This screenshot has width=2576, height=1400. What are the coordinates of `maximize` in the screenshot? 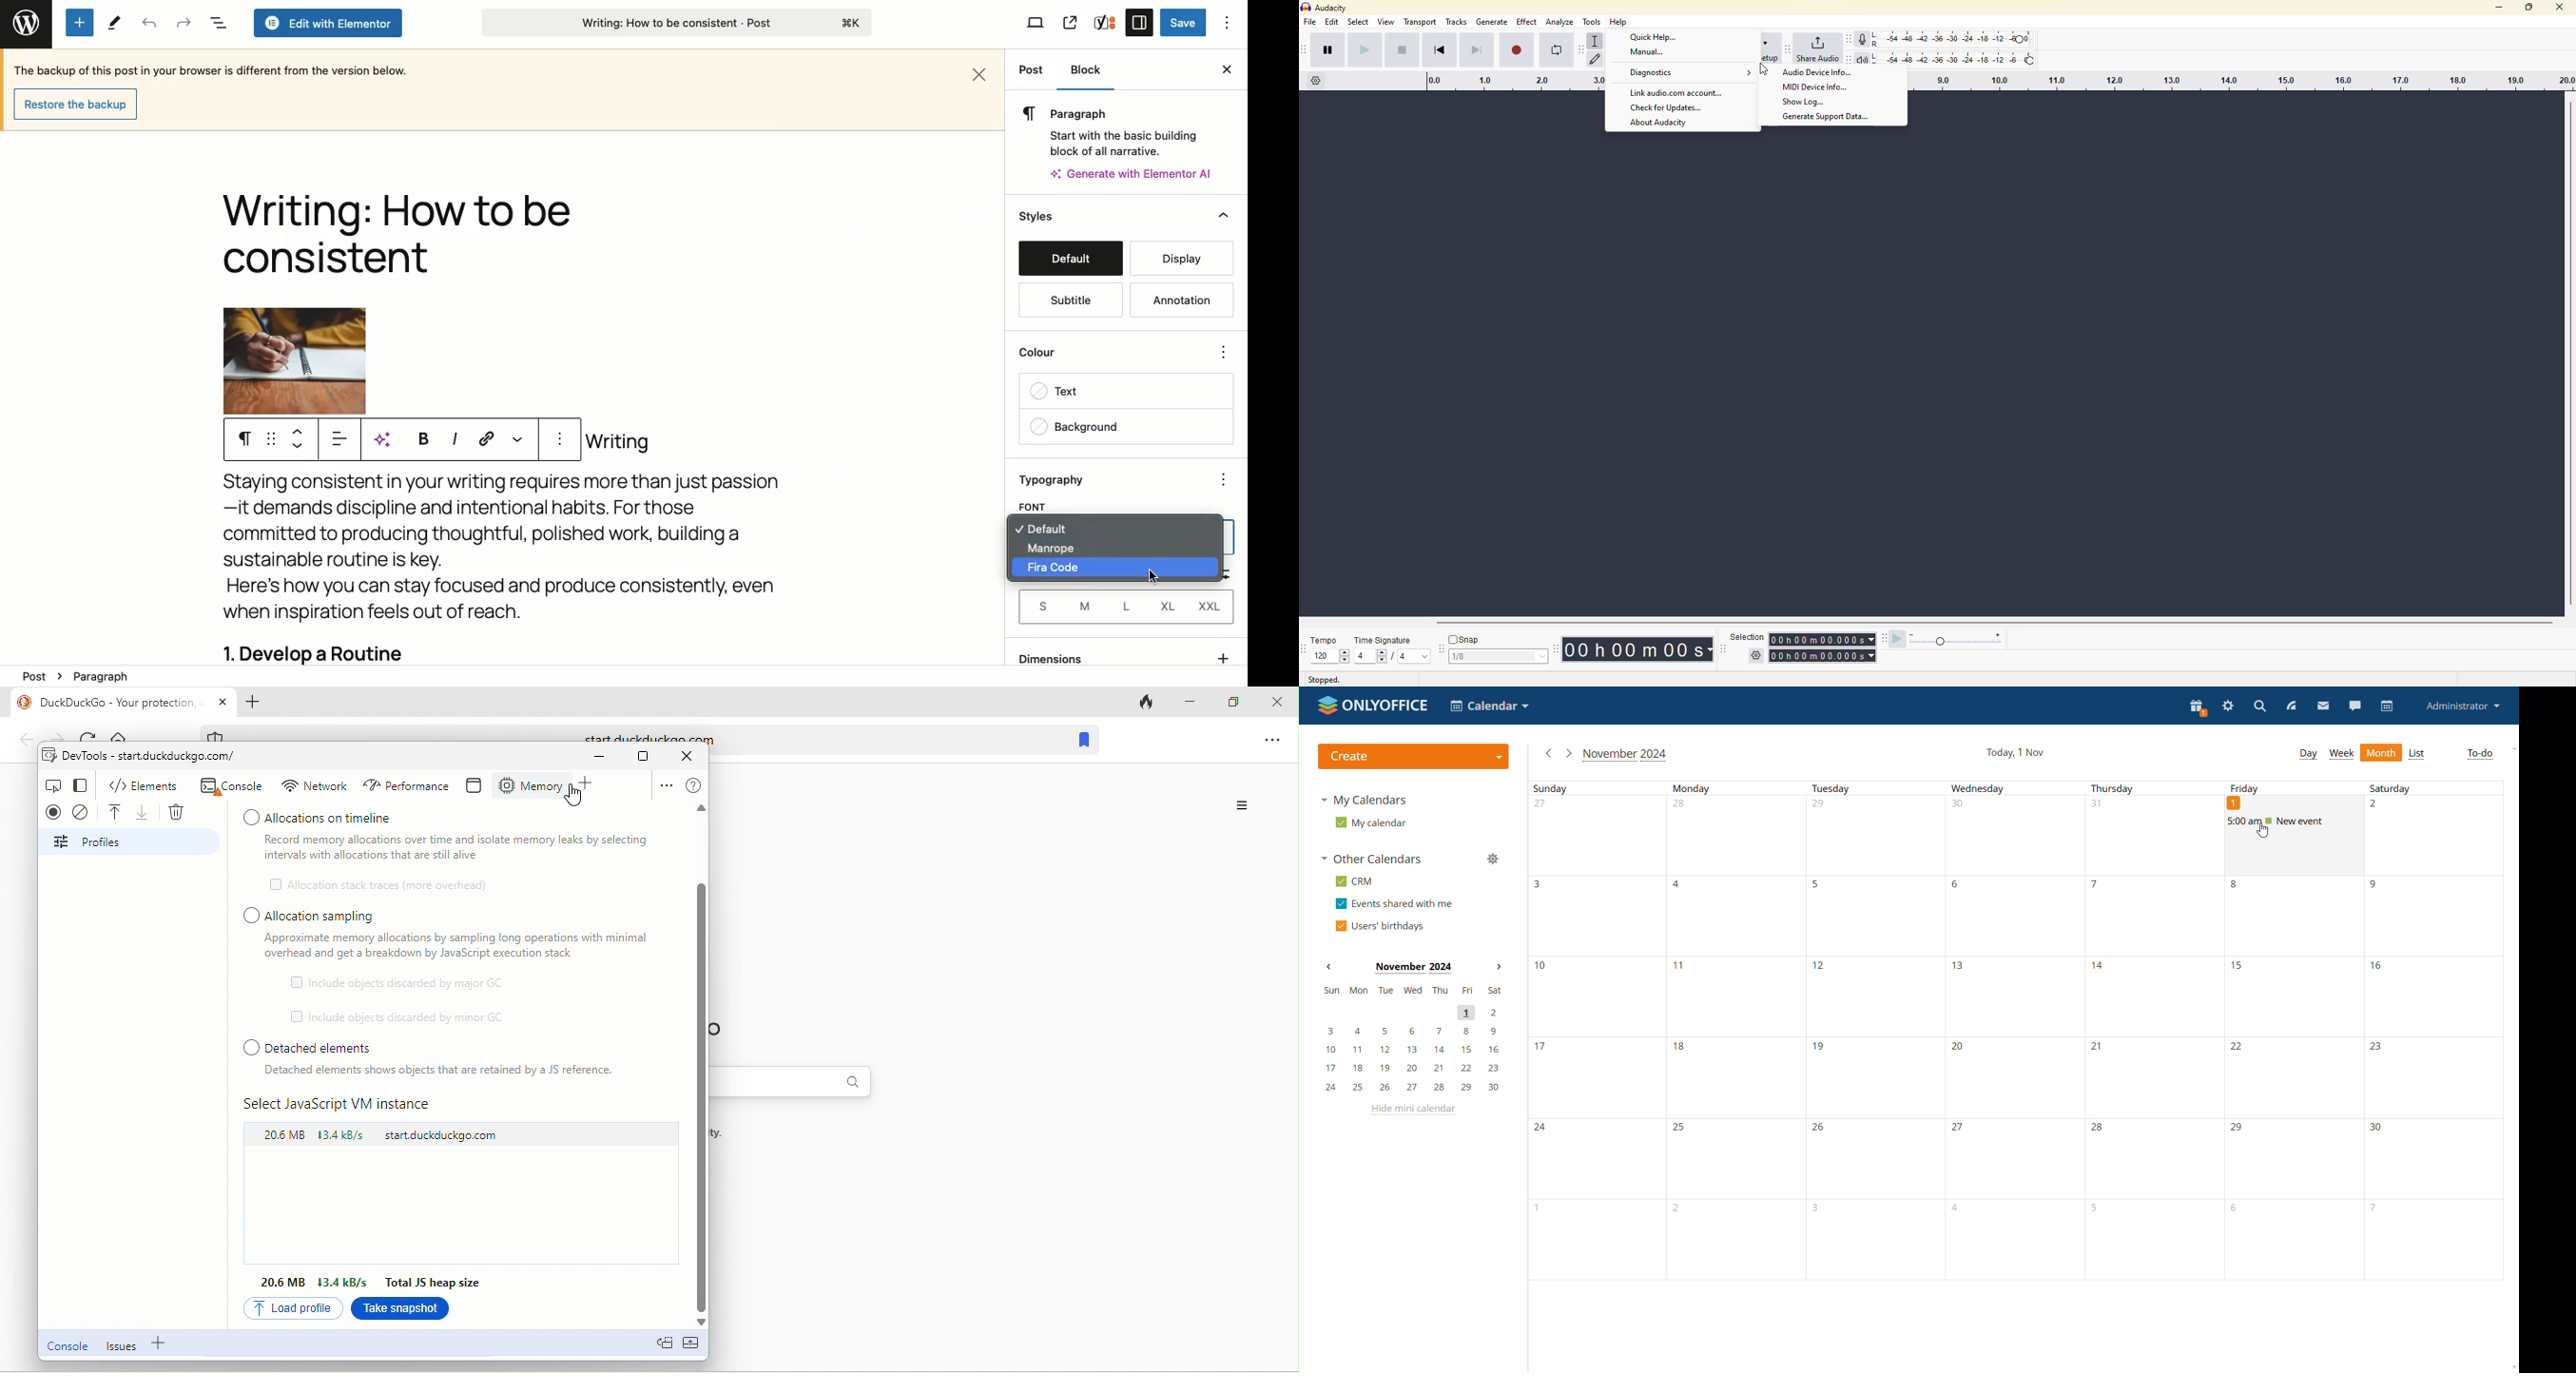 It's located at (2530, 9).